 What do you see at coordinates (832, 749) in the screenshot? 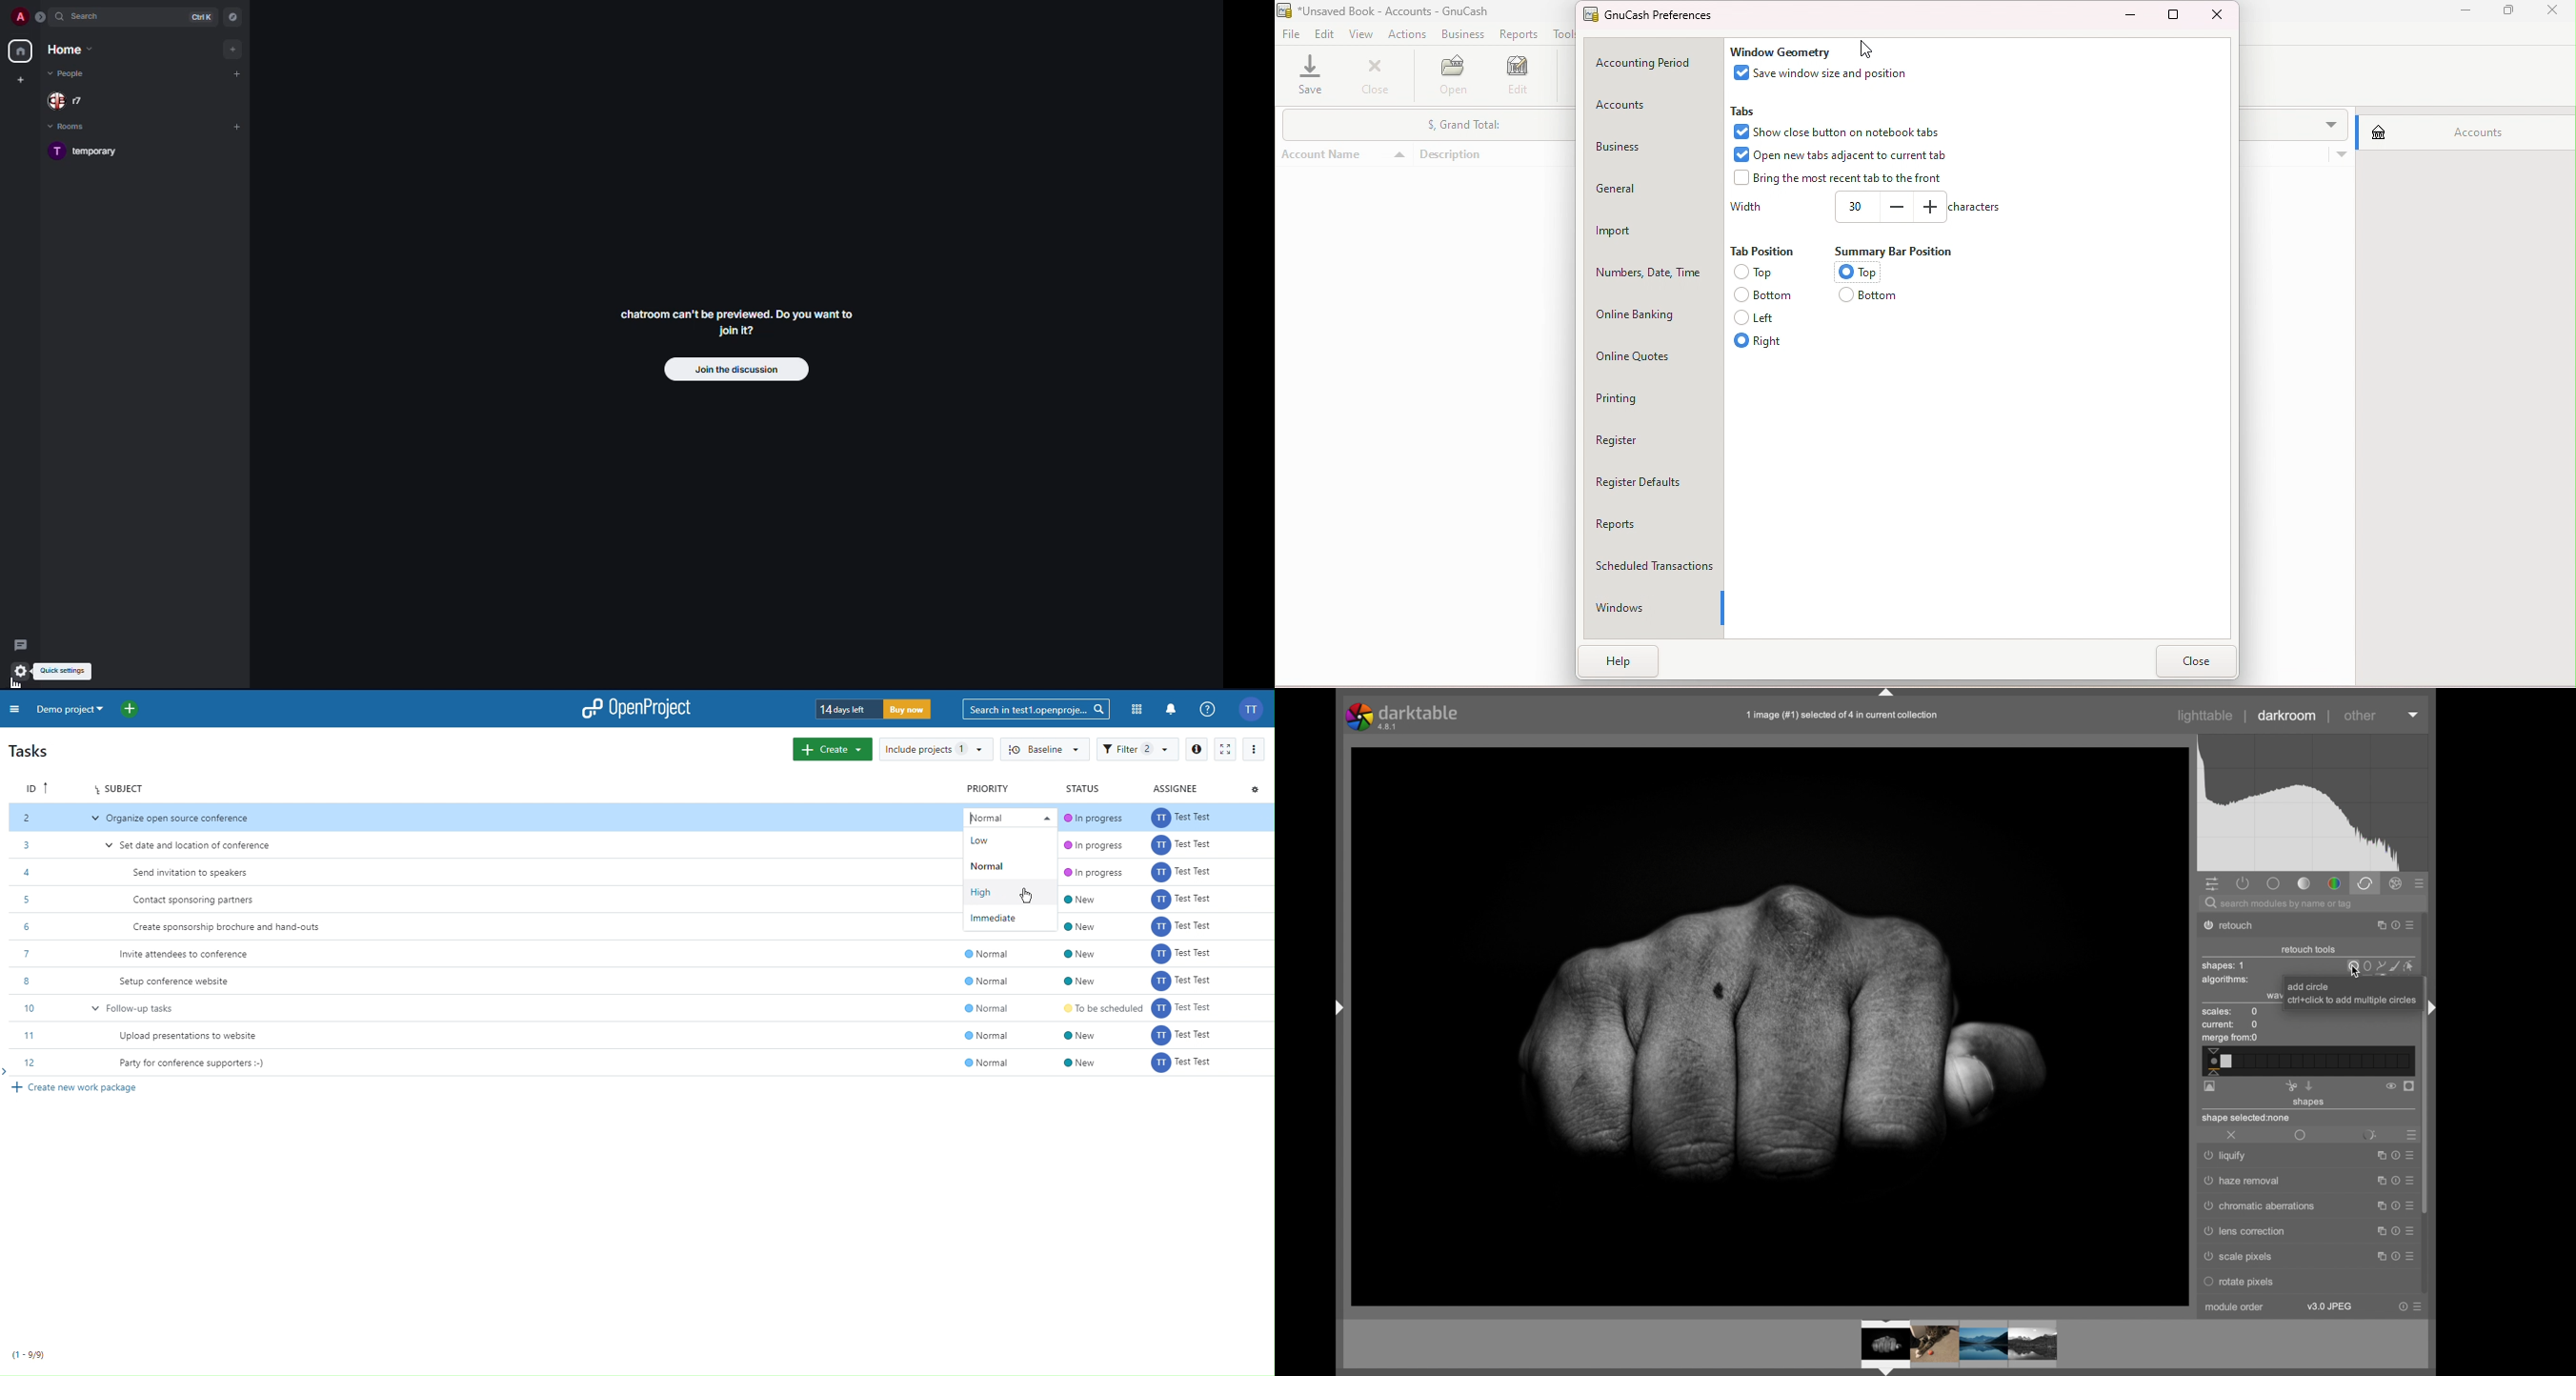
I see `Create` at bounding box center [832, 749].